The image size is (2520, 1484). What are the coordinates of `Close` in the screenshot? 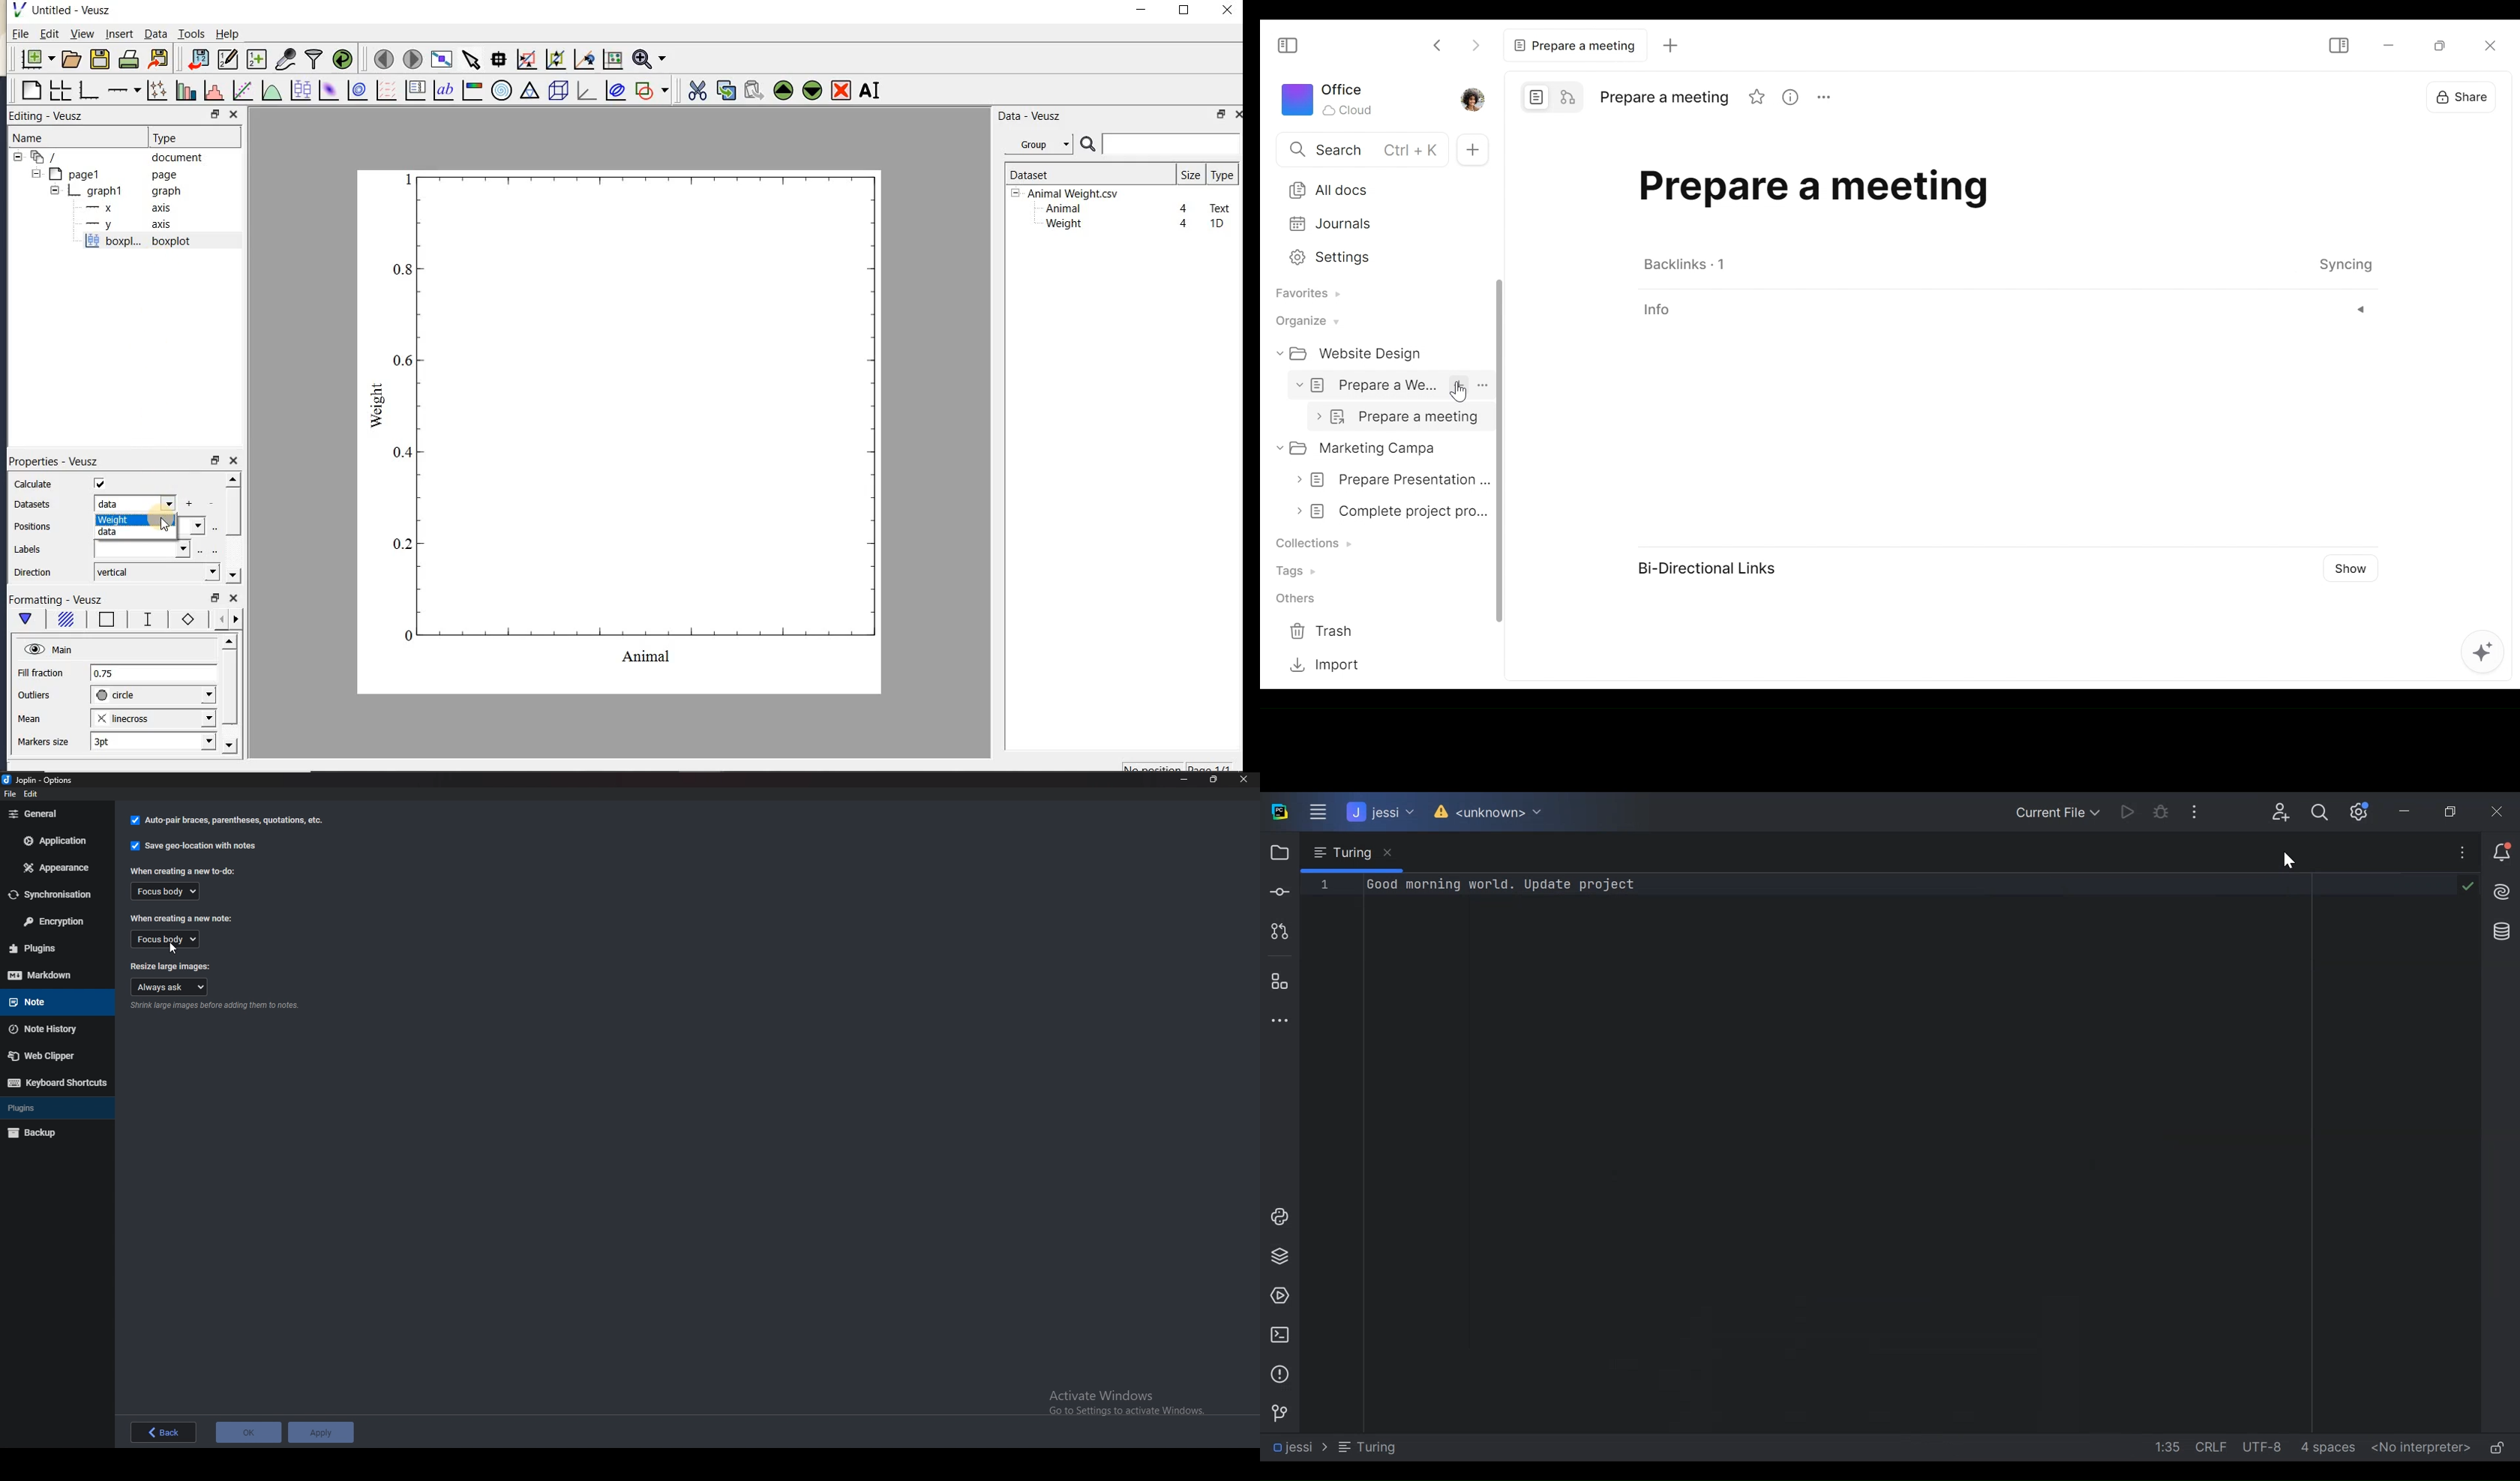 It's located at (1243, 779).